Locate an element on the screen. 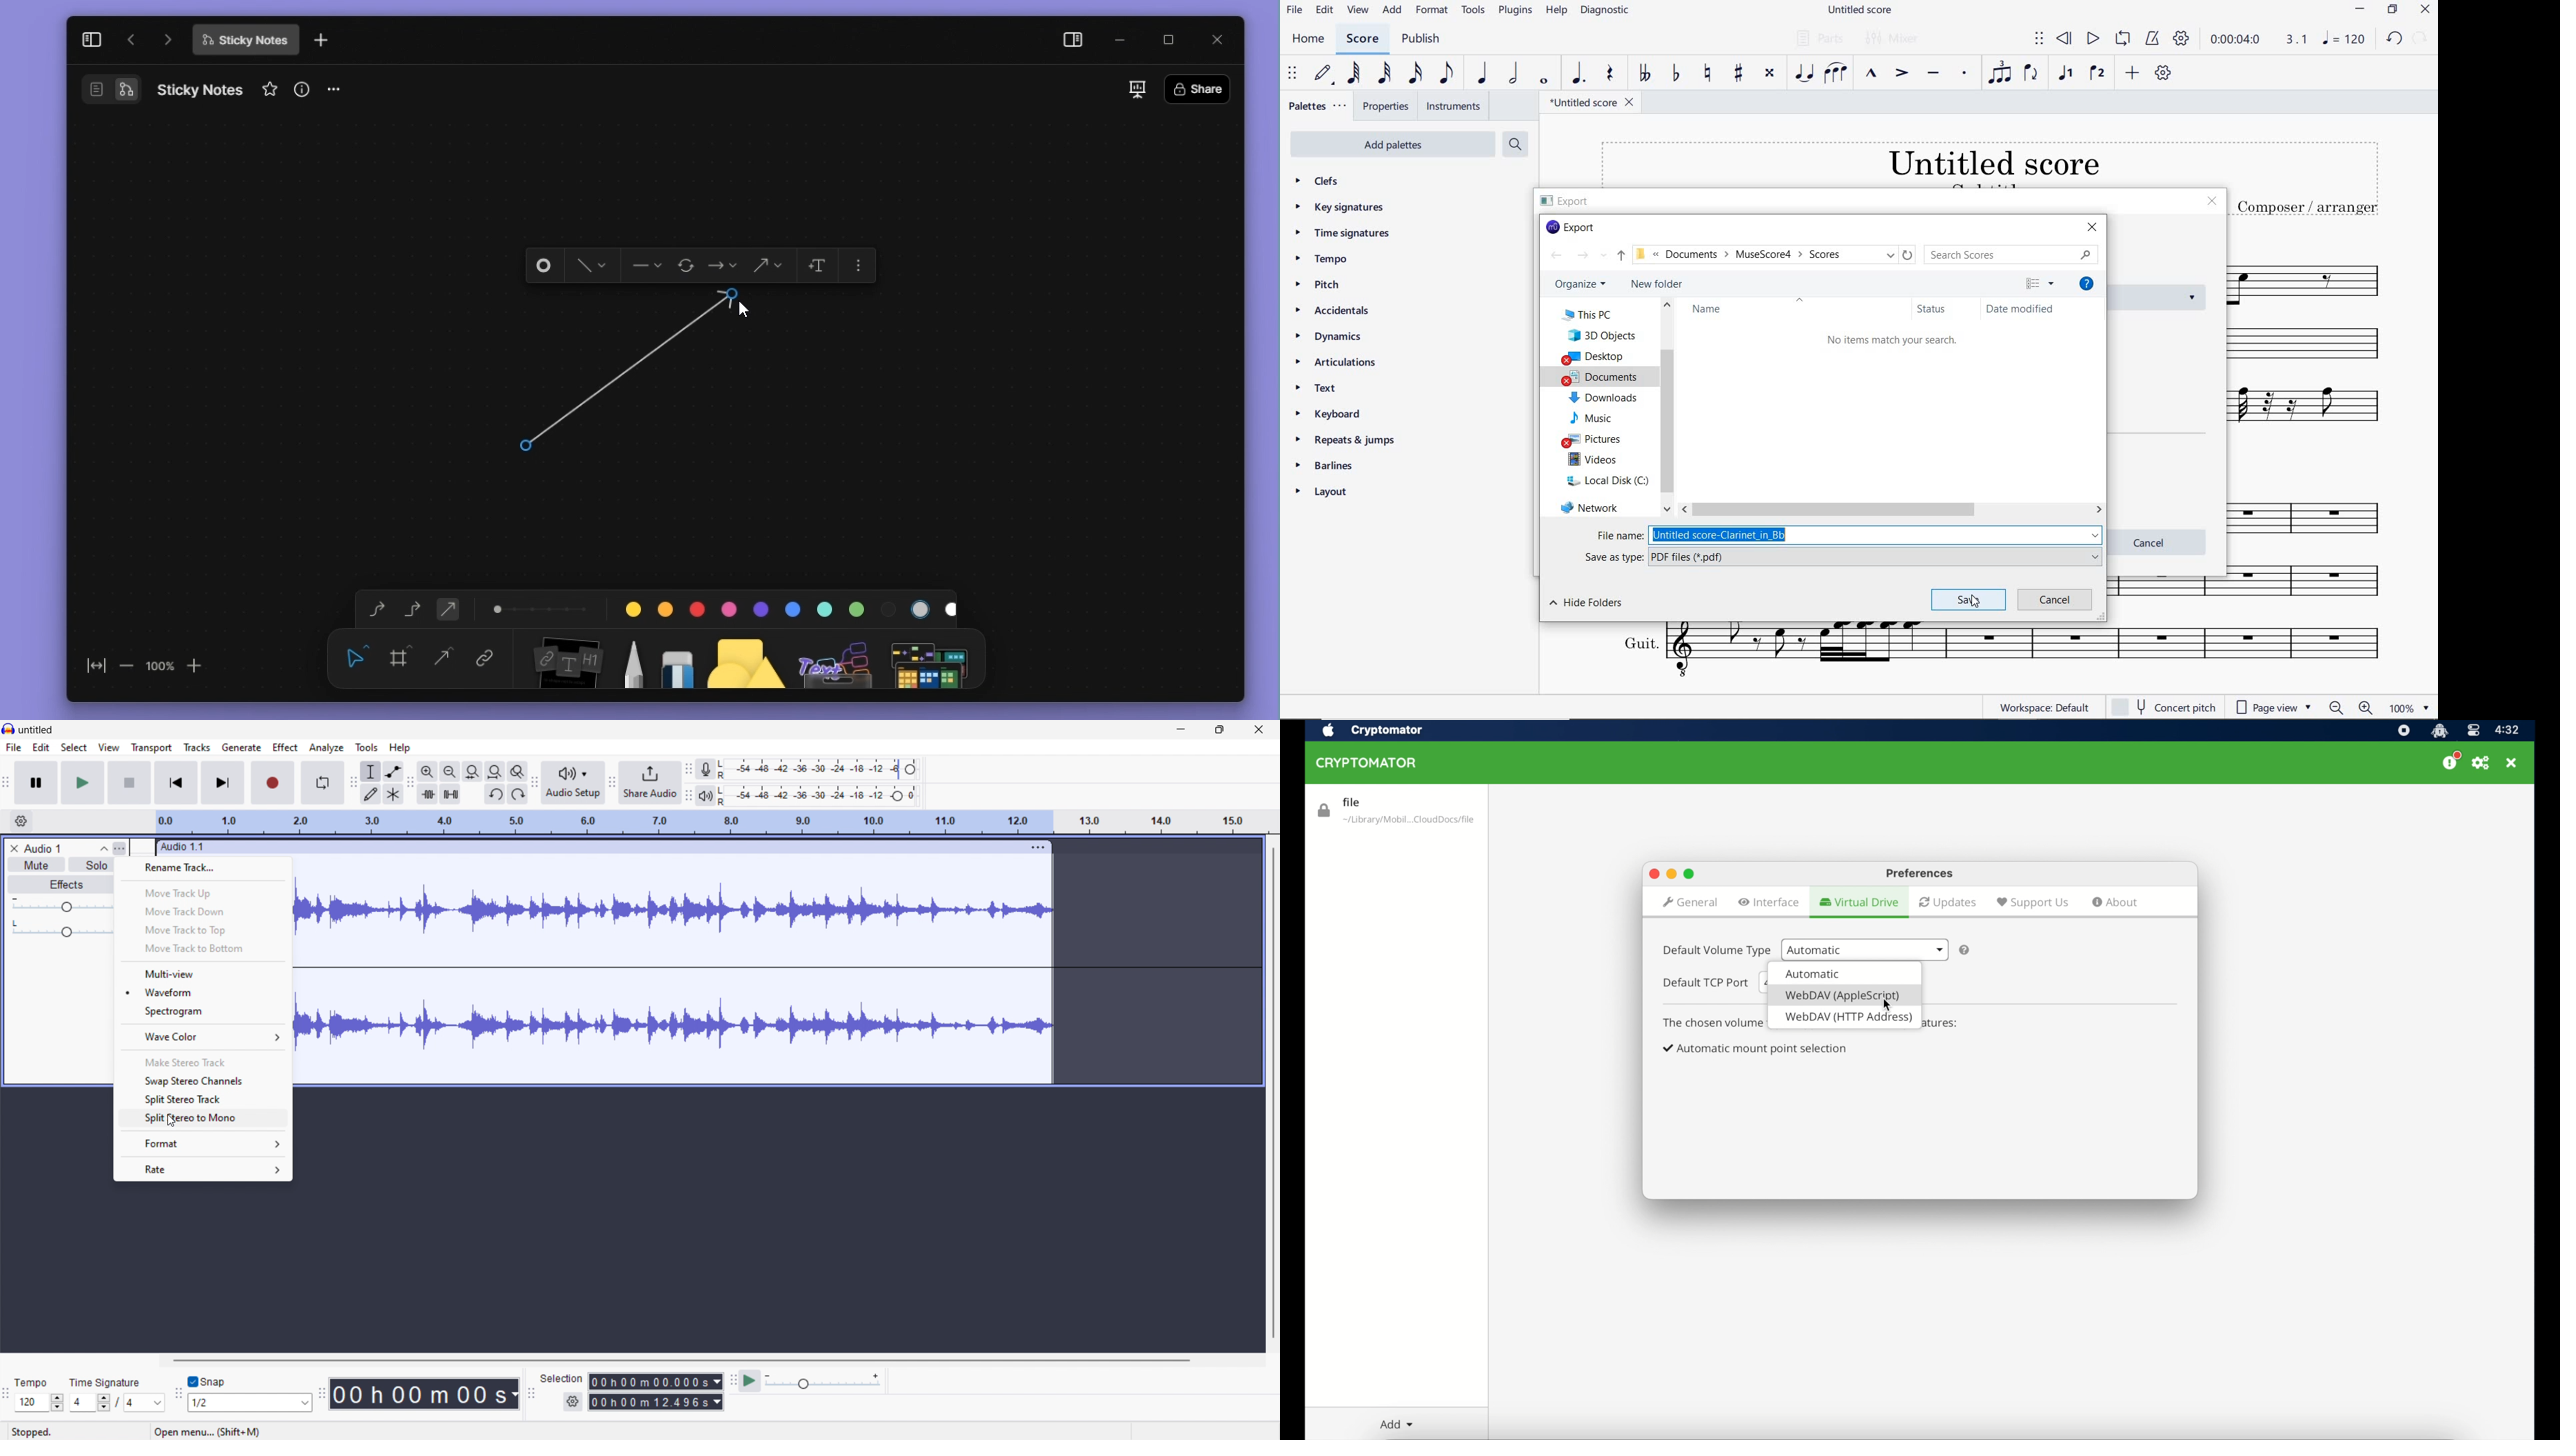 Image resolution: width=2576 pixels, height=1456 pixels. TEXT is located at coordinates (1324, 390).